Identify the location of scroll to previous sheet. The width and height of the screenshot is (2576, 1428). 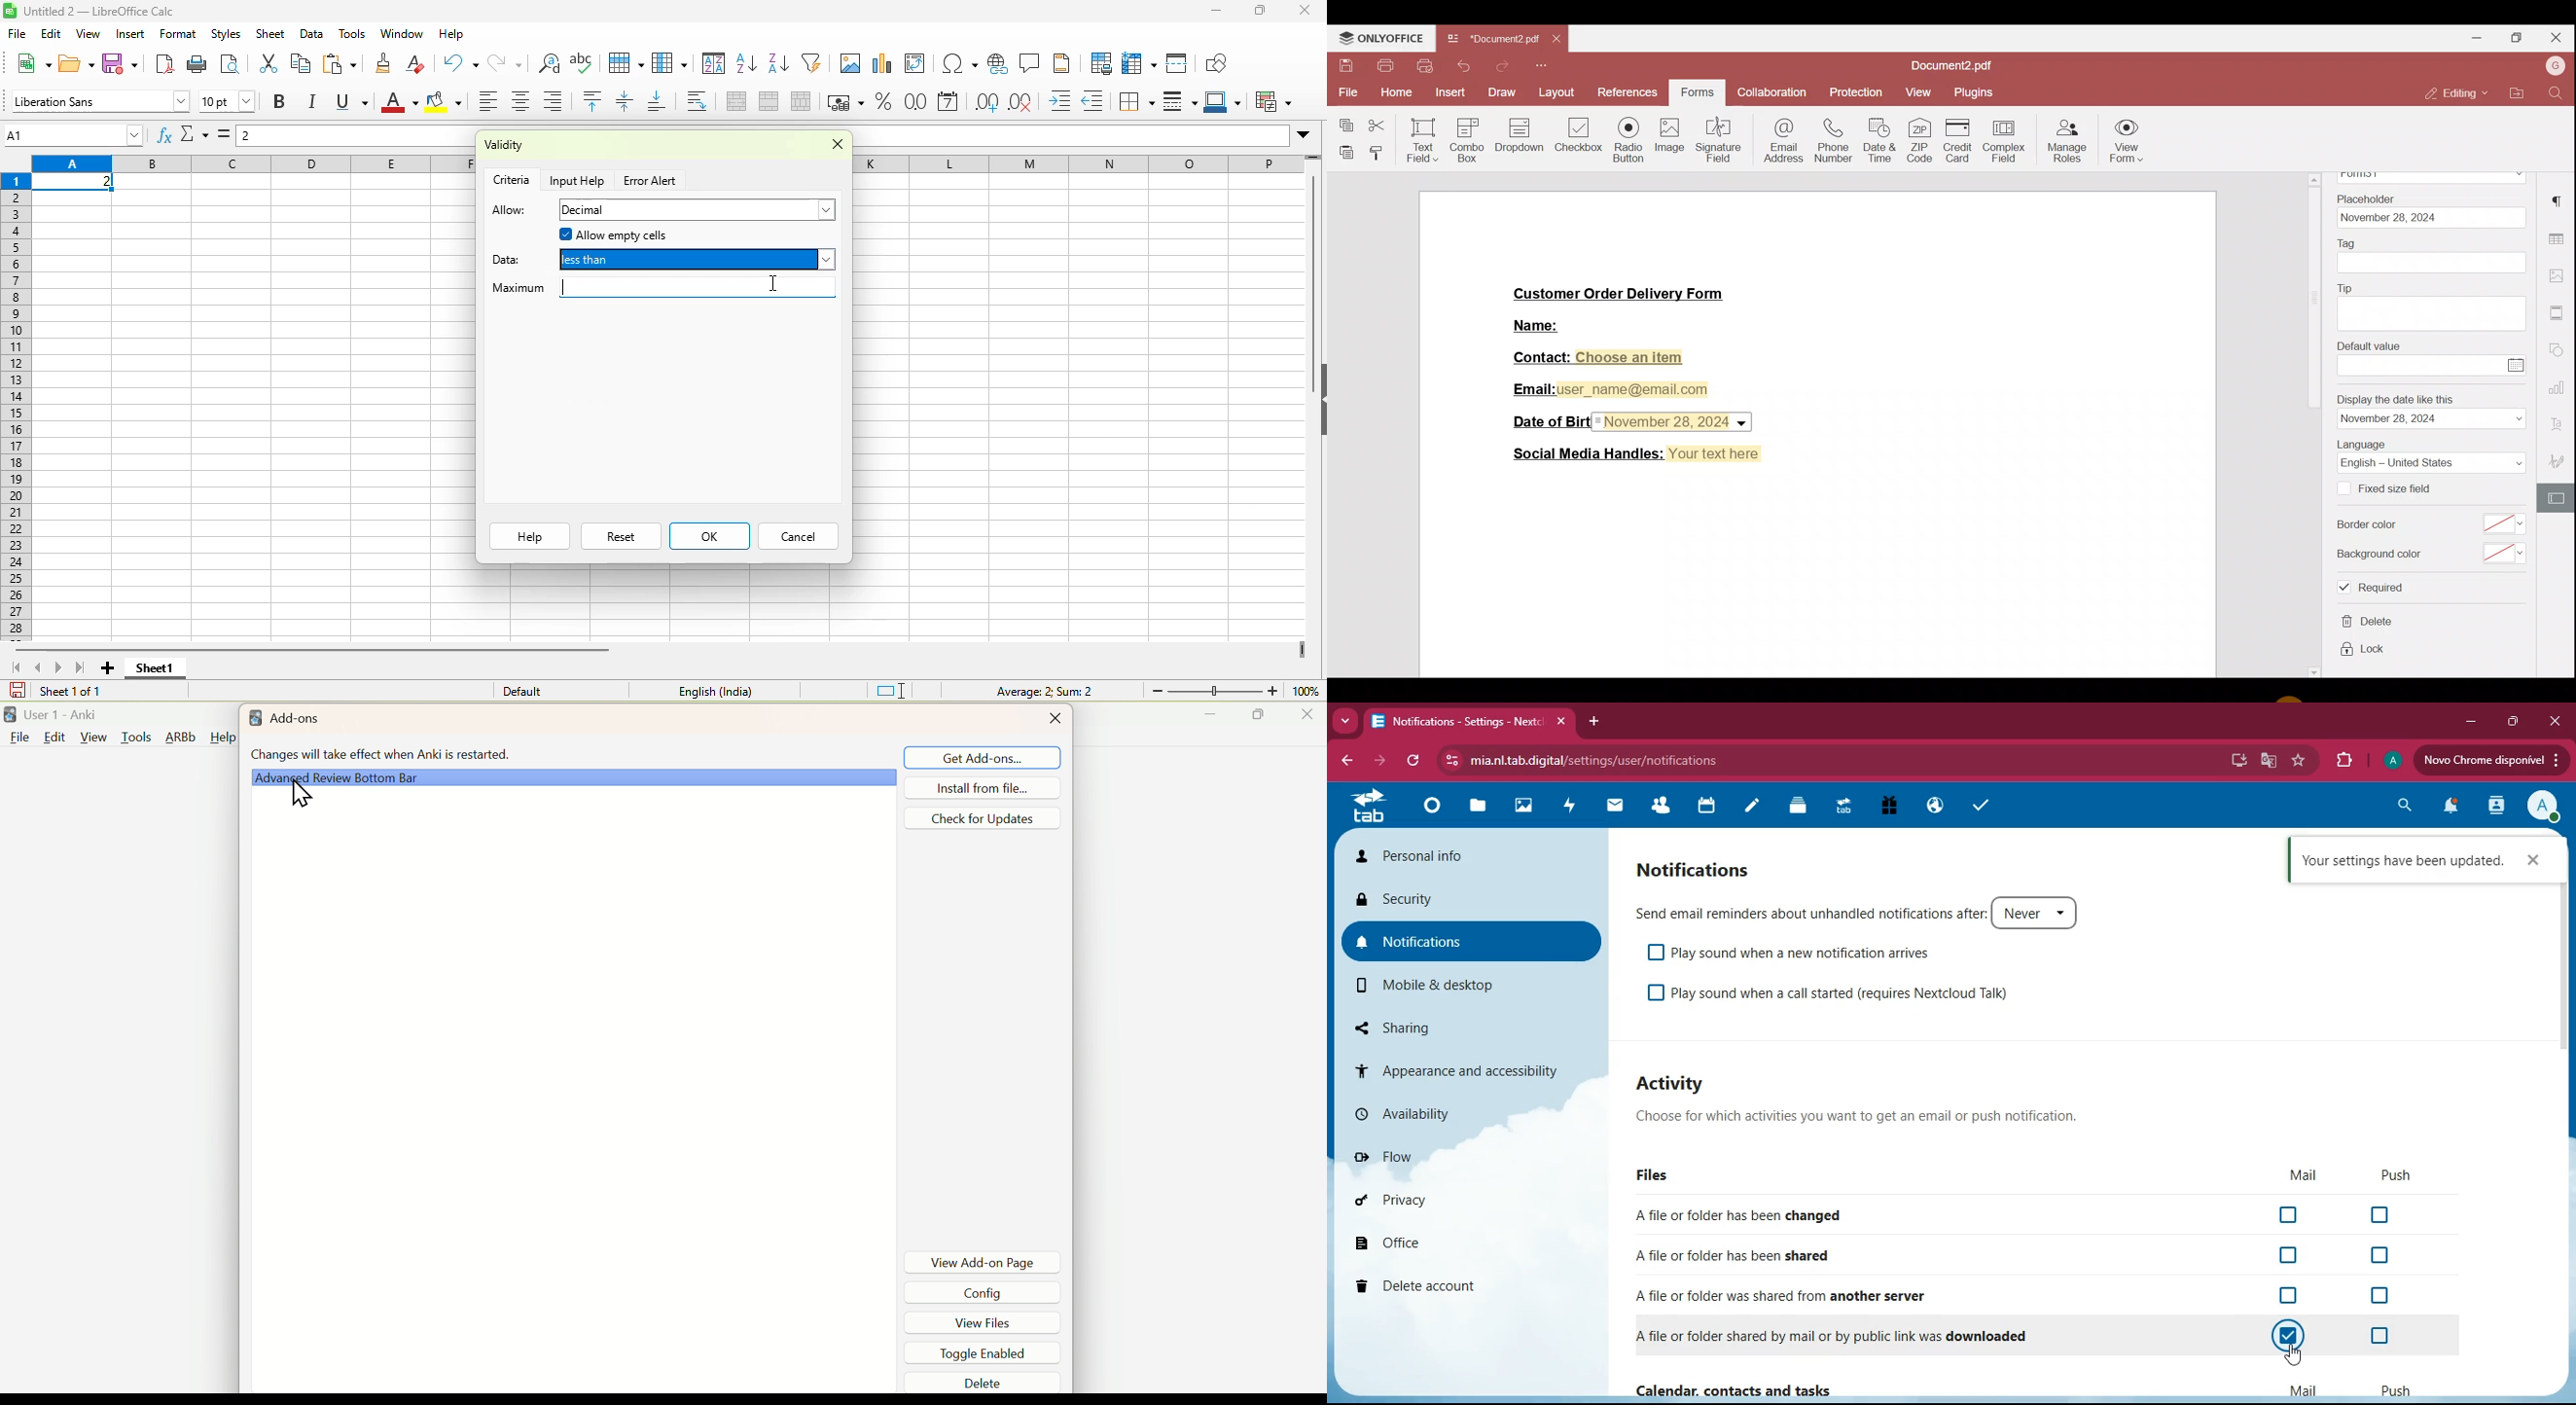
(40, 667).